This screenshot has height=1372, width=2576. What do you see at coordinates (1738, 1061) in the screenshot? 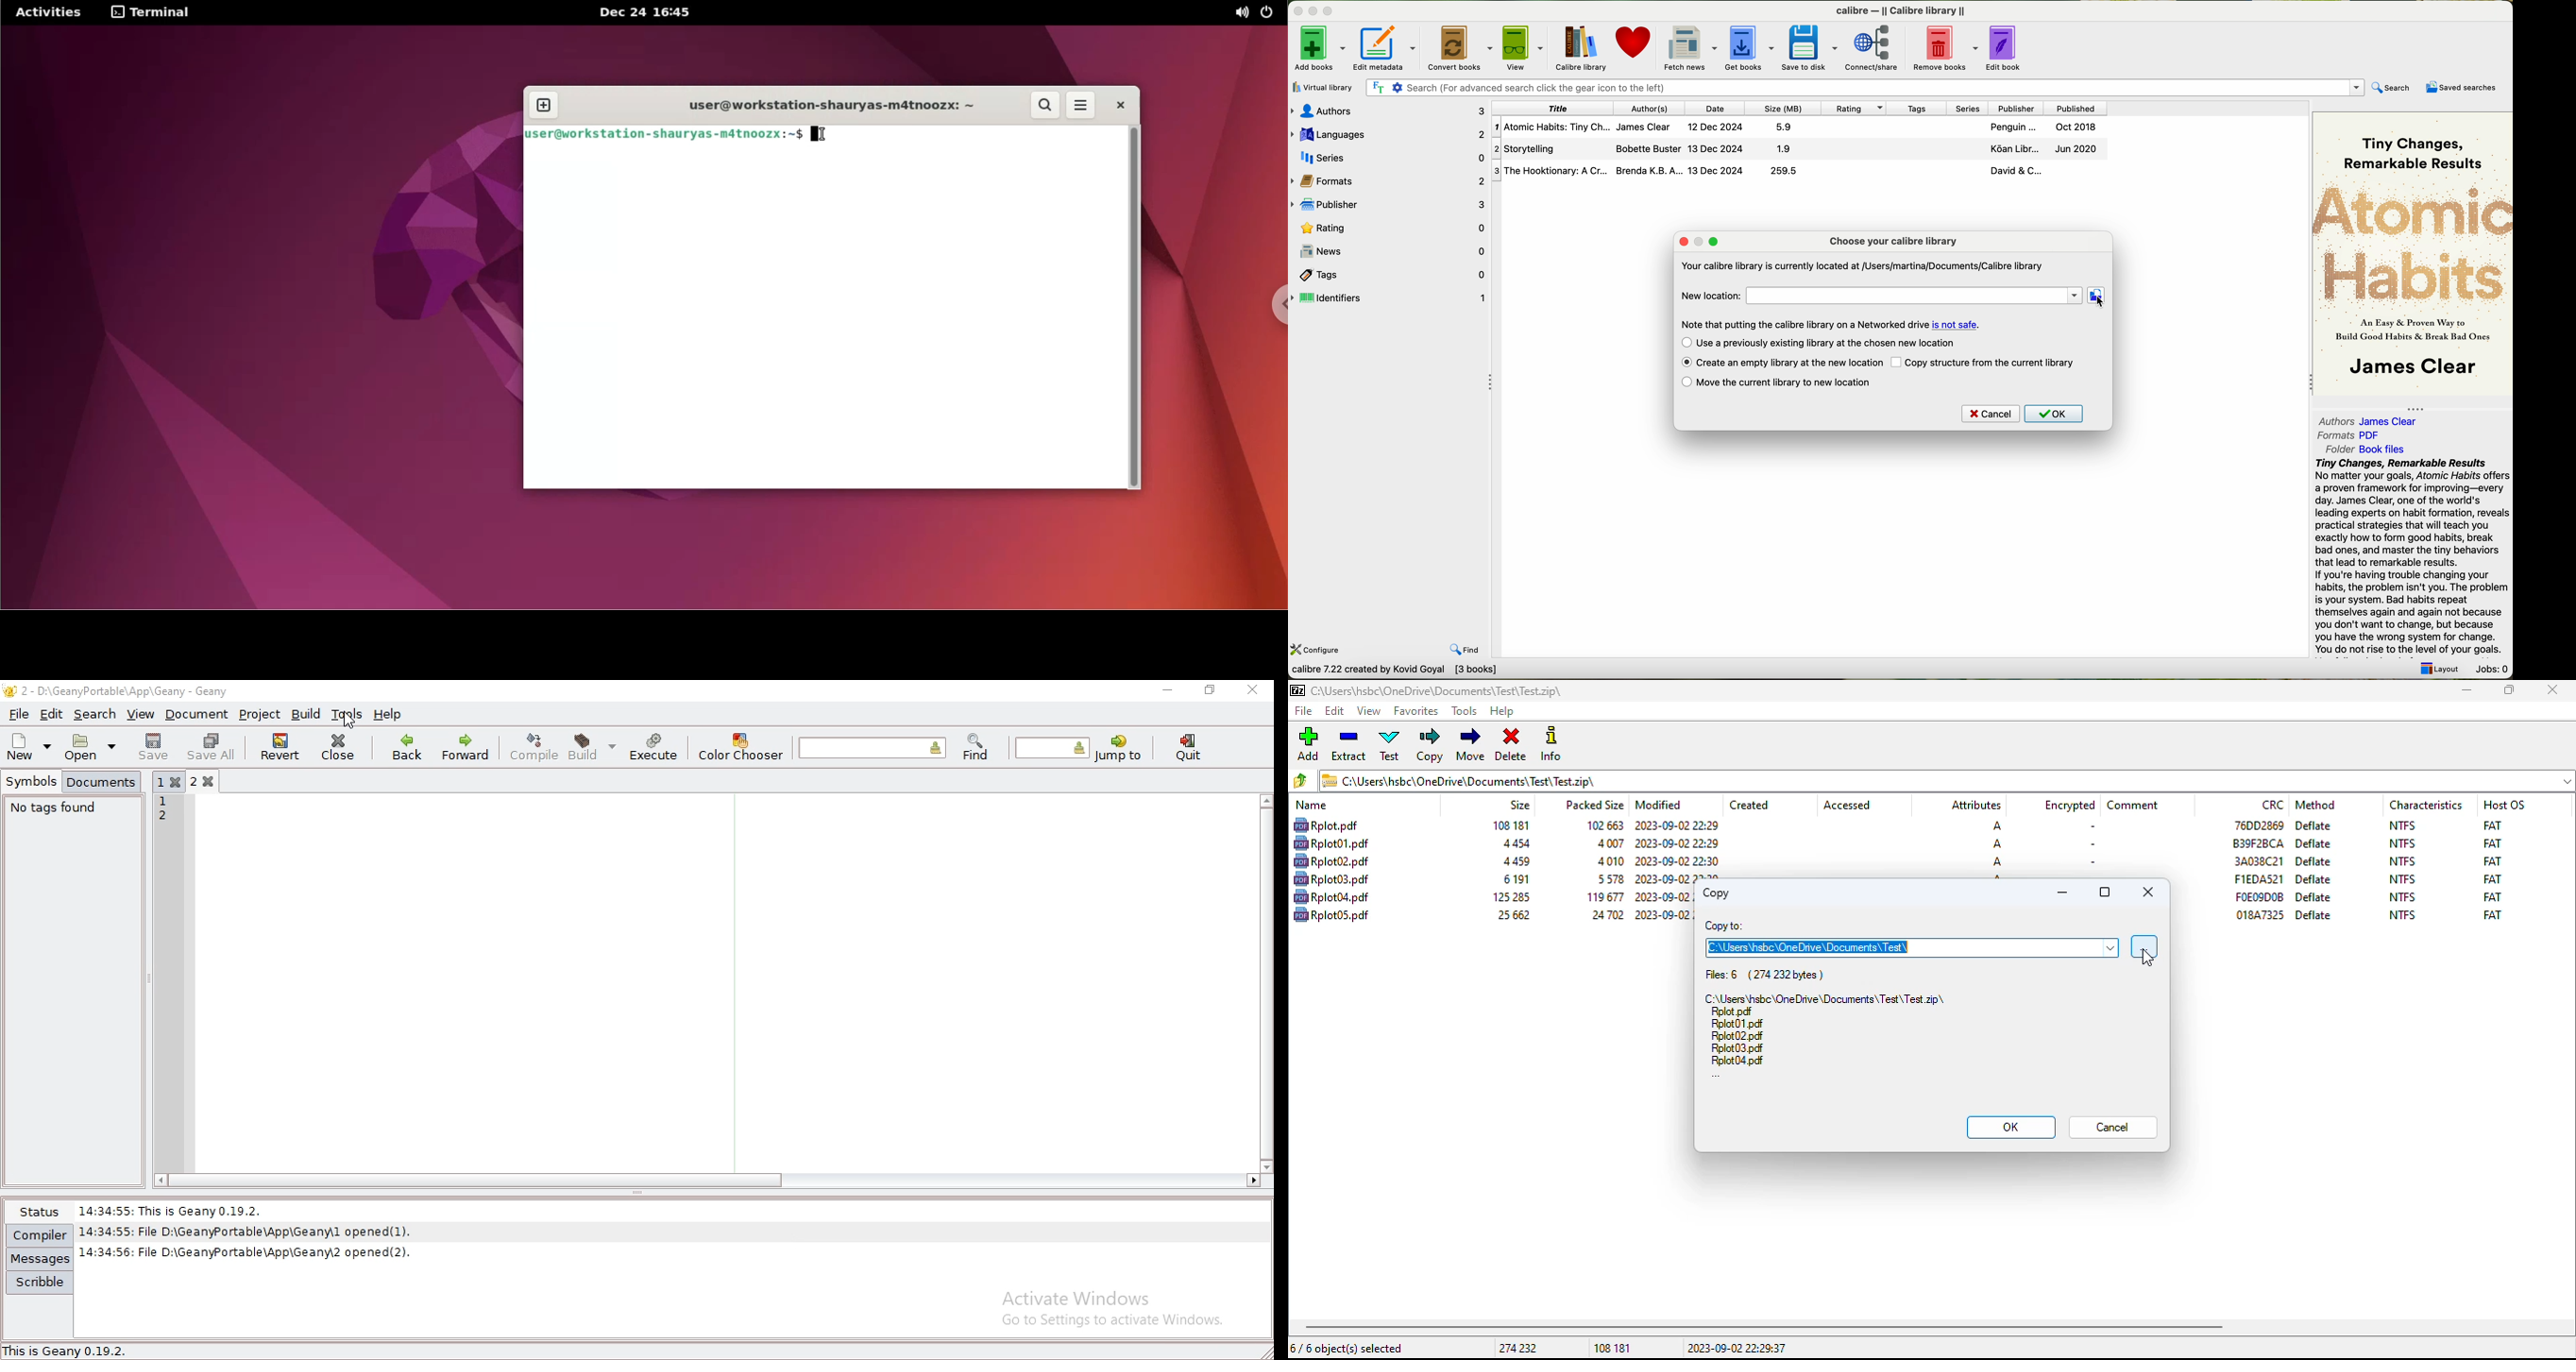
I see `file` at bounding box center [1738, 1061].